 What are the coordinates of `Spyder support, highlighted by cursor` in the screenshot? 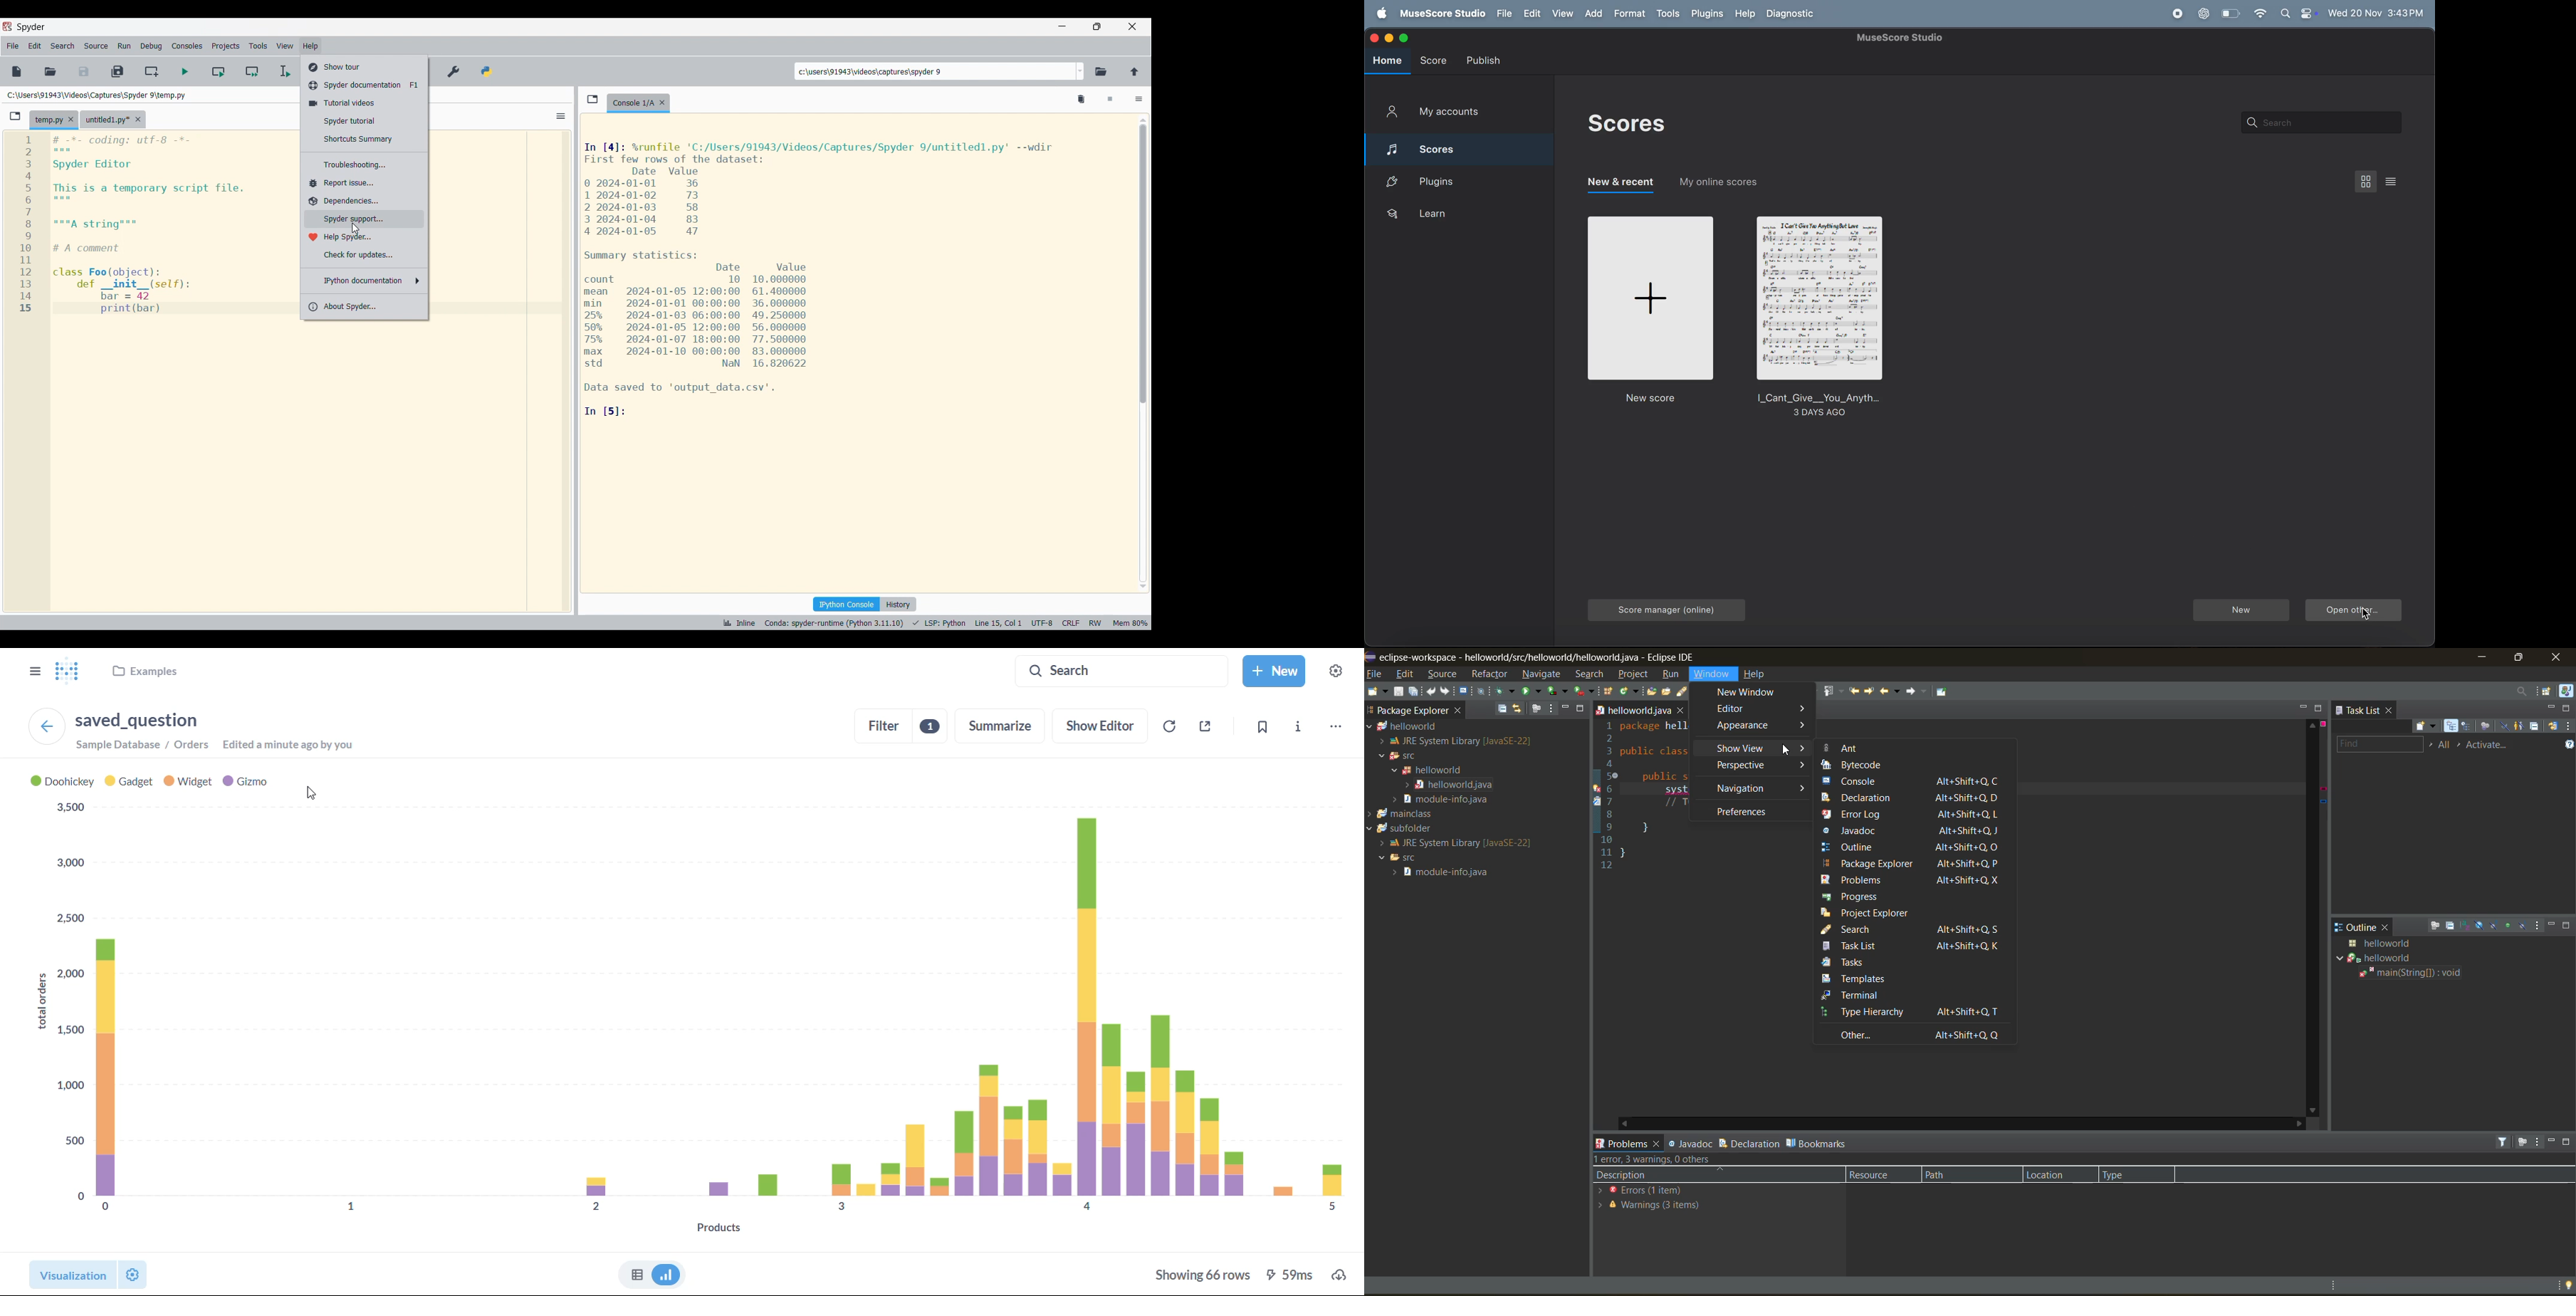 It's located at (364, 220).